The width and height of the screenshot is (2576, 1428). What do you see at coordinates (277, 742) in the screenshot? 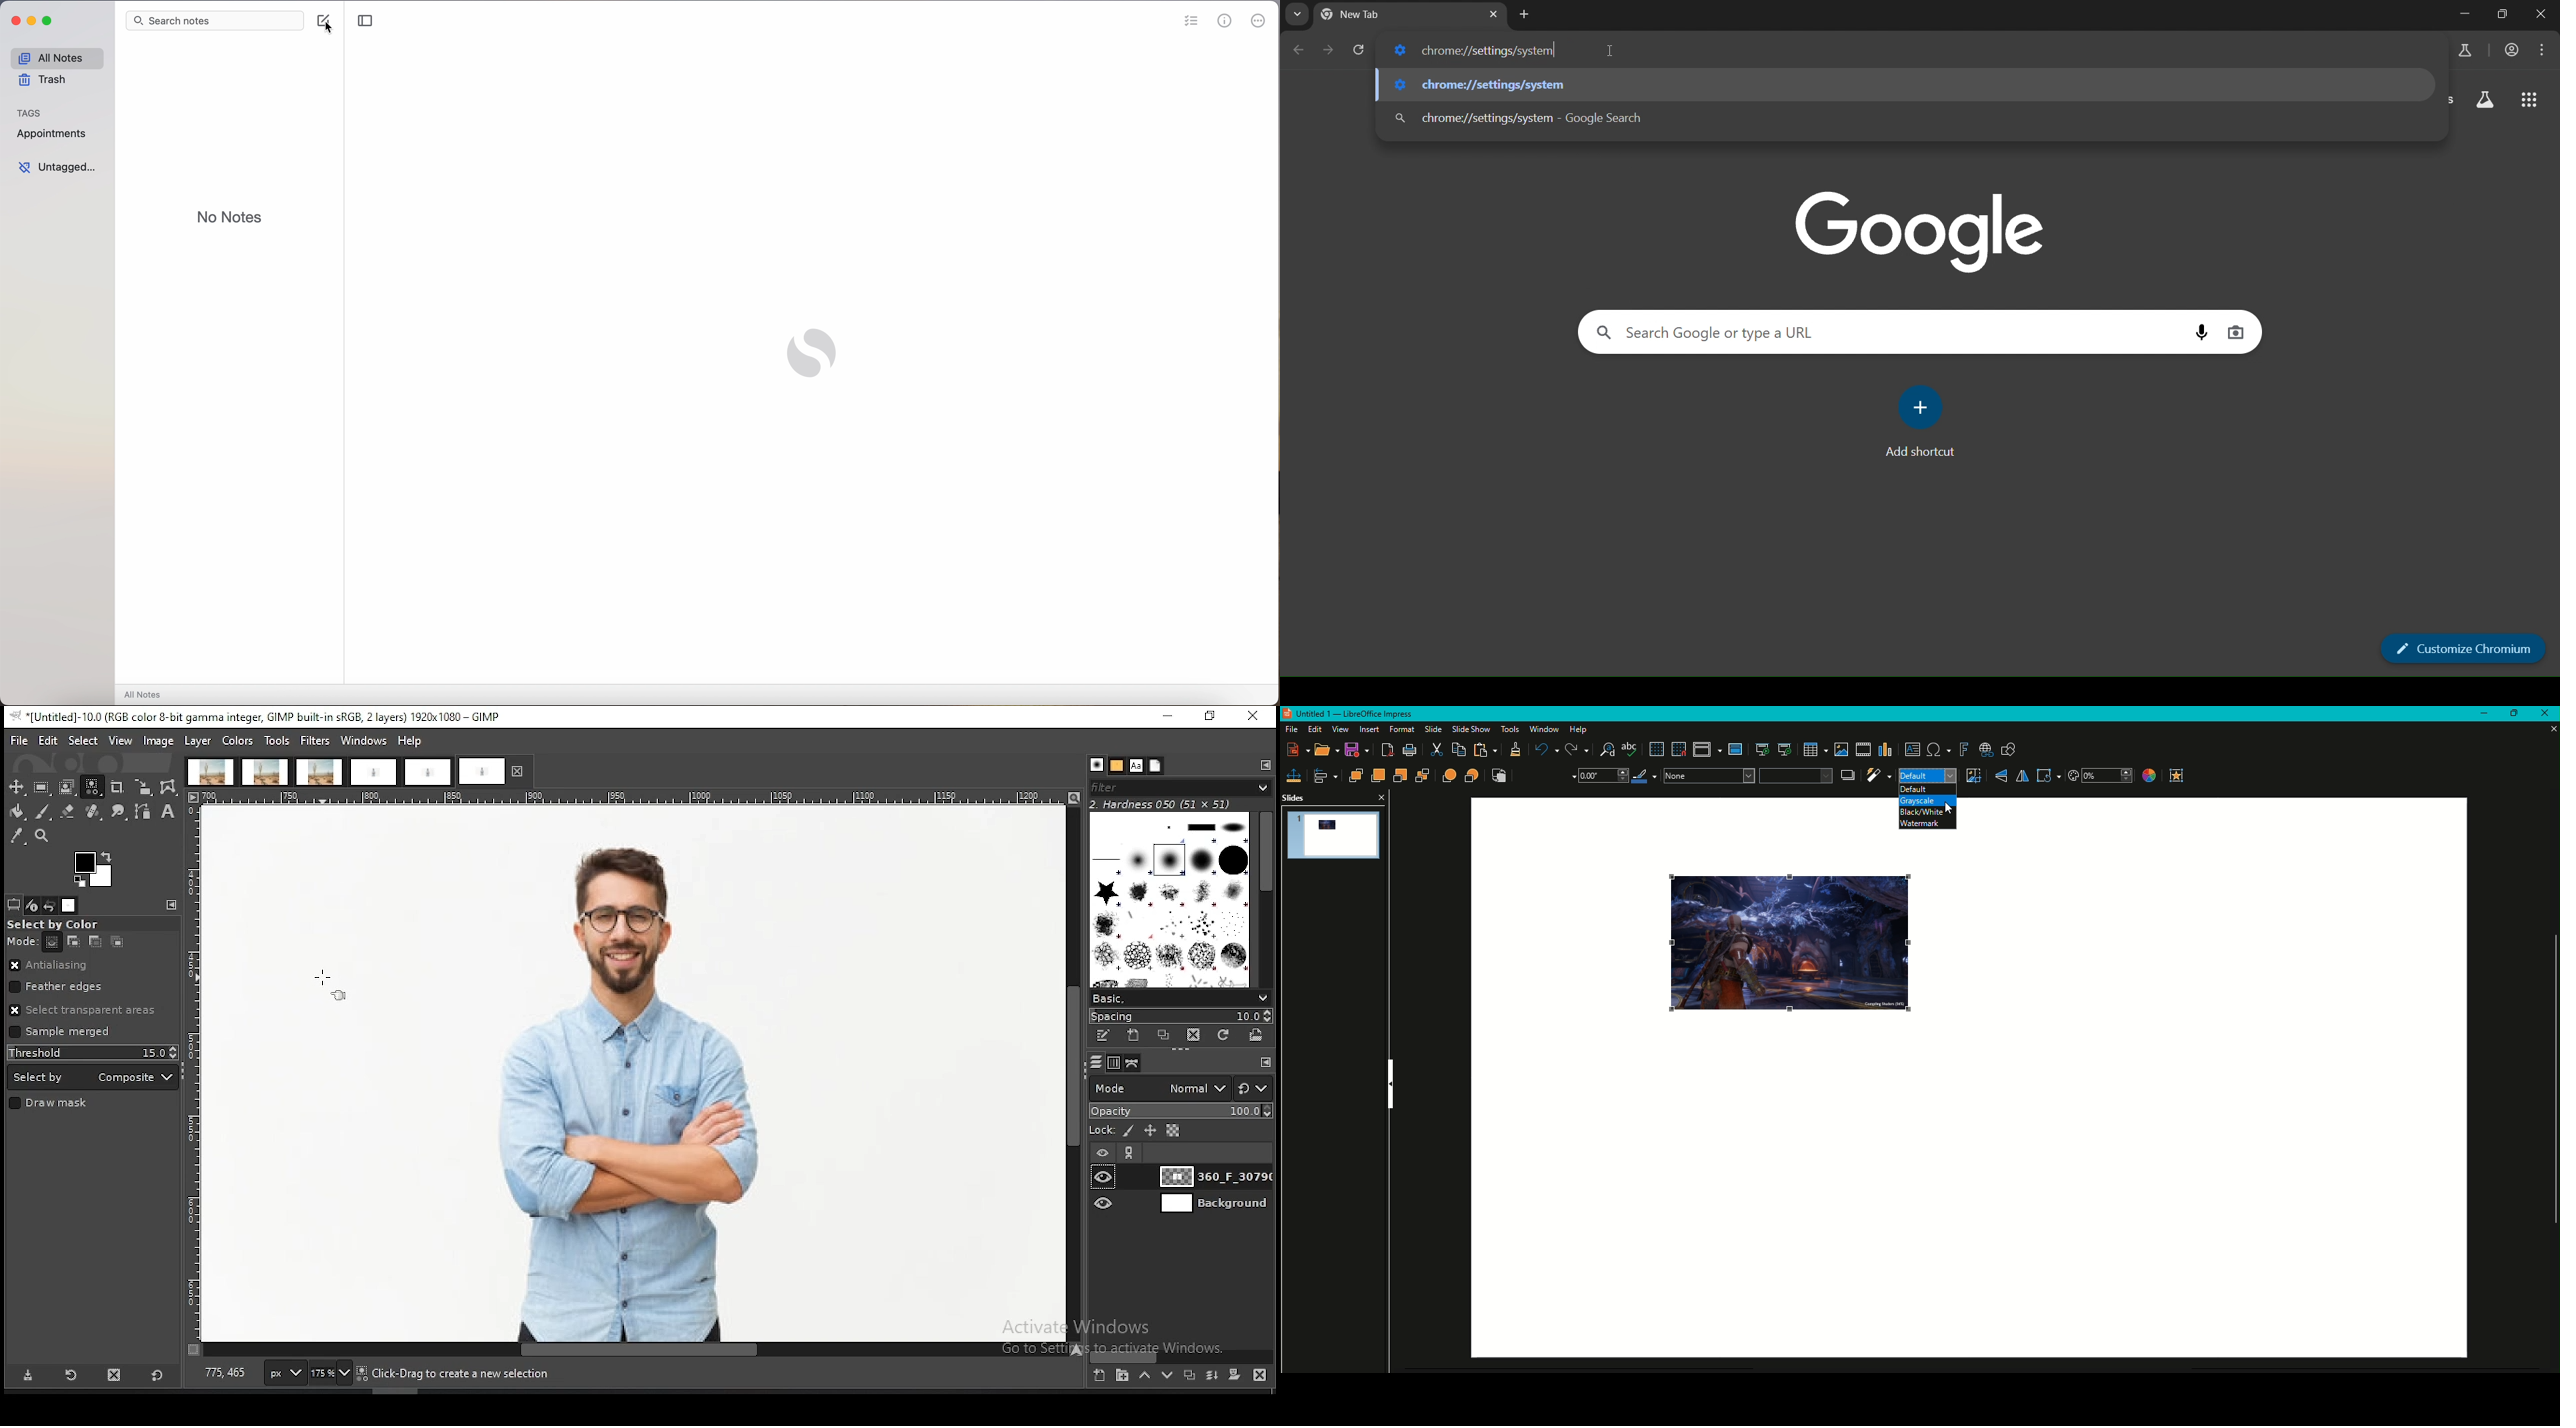
I see `tools` at bounding box center [277, 742].